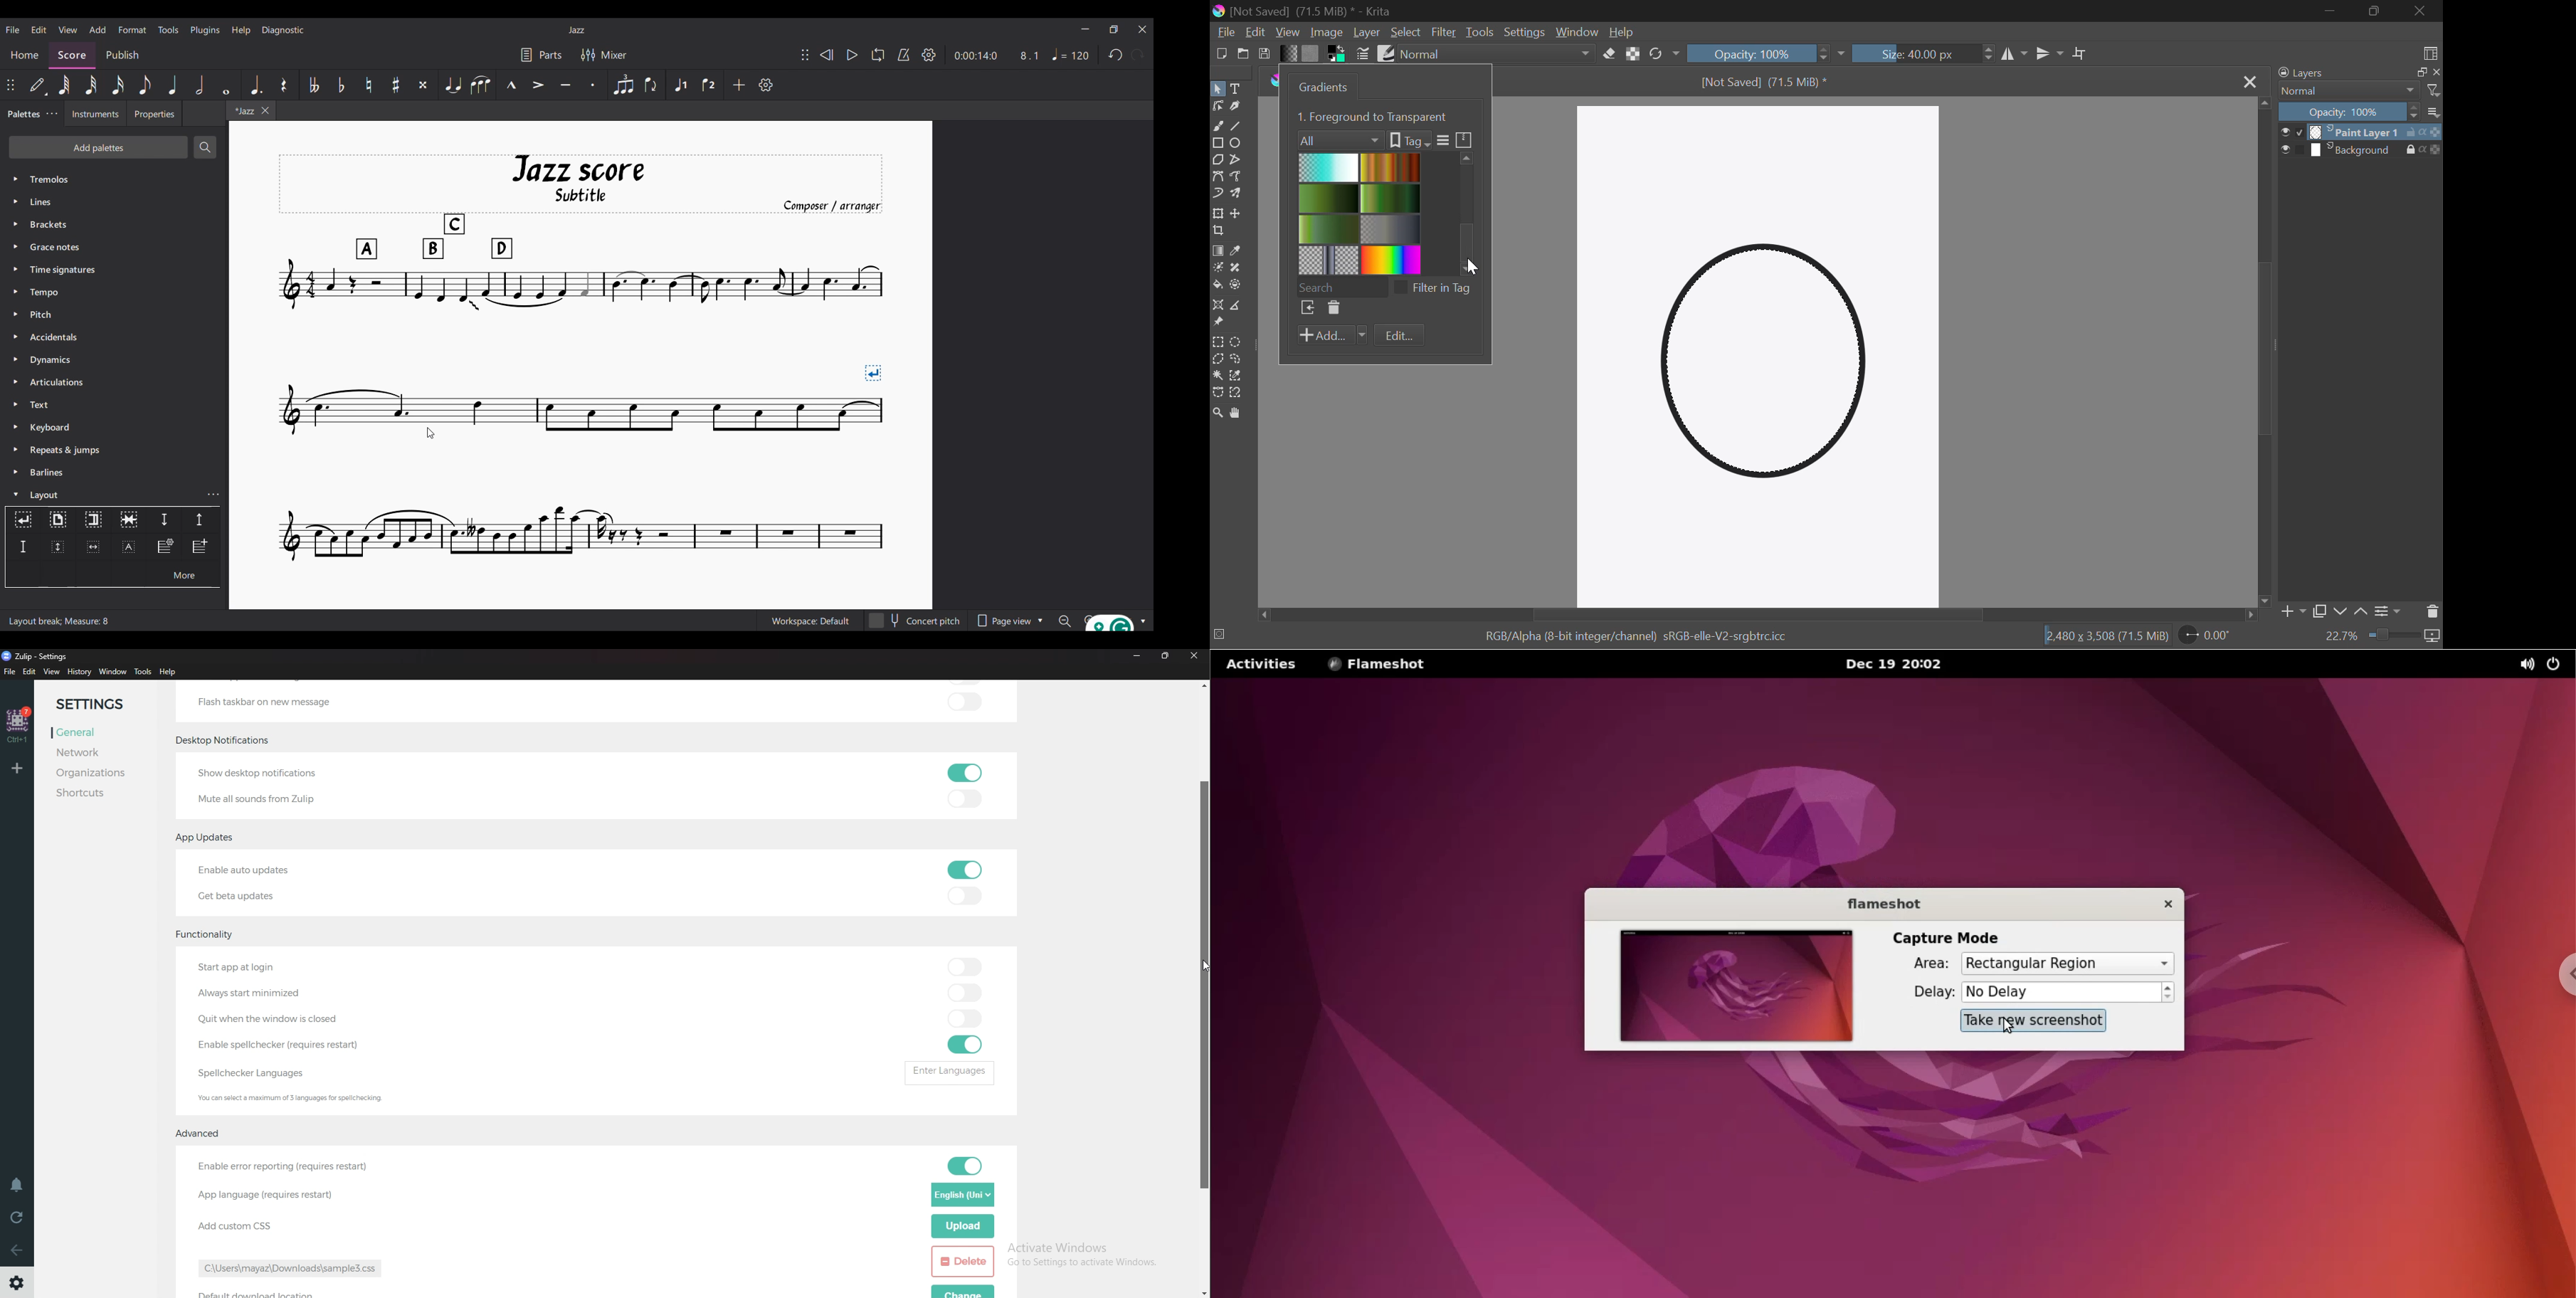 Image resolution: width=2576 pixels, height=1316 pixels. What do you see at coordinates (115, 292) in the screenshot?
I see `Tempo` at bounding box center [115, 292].